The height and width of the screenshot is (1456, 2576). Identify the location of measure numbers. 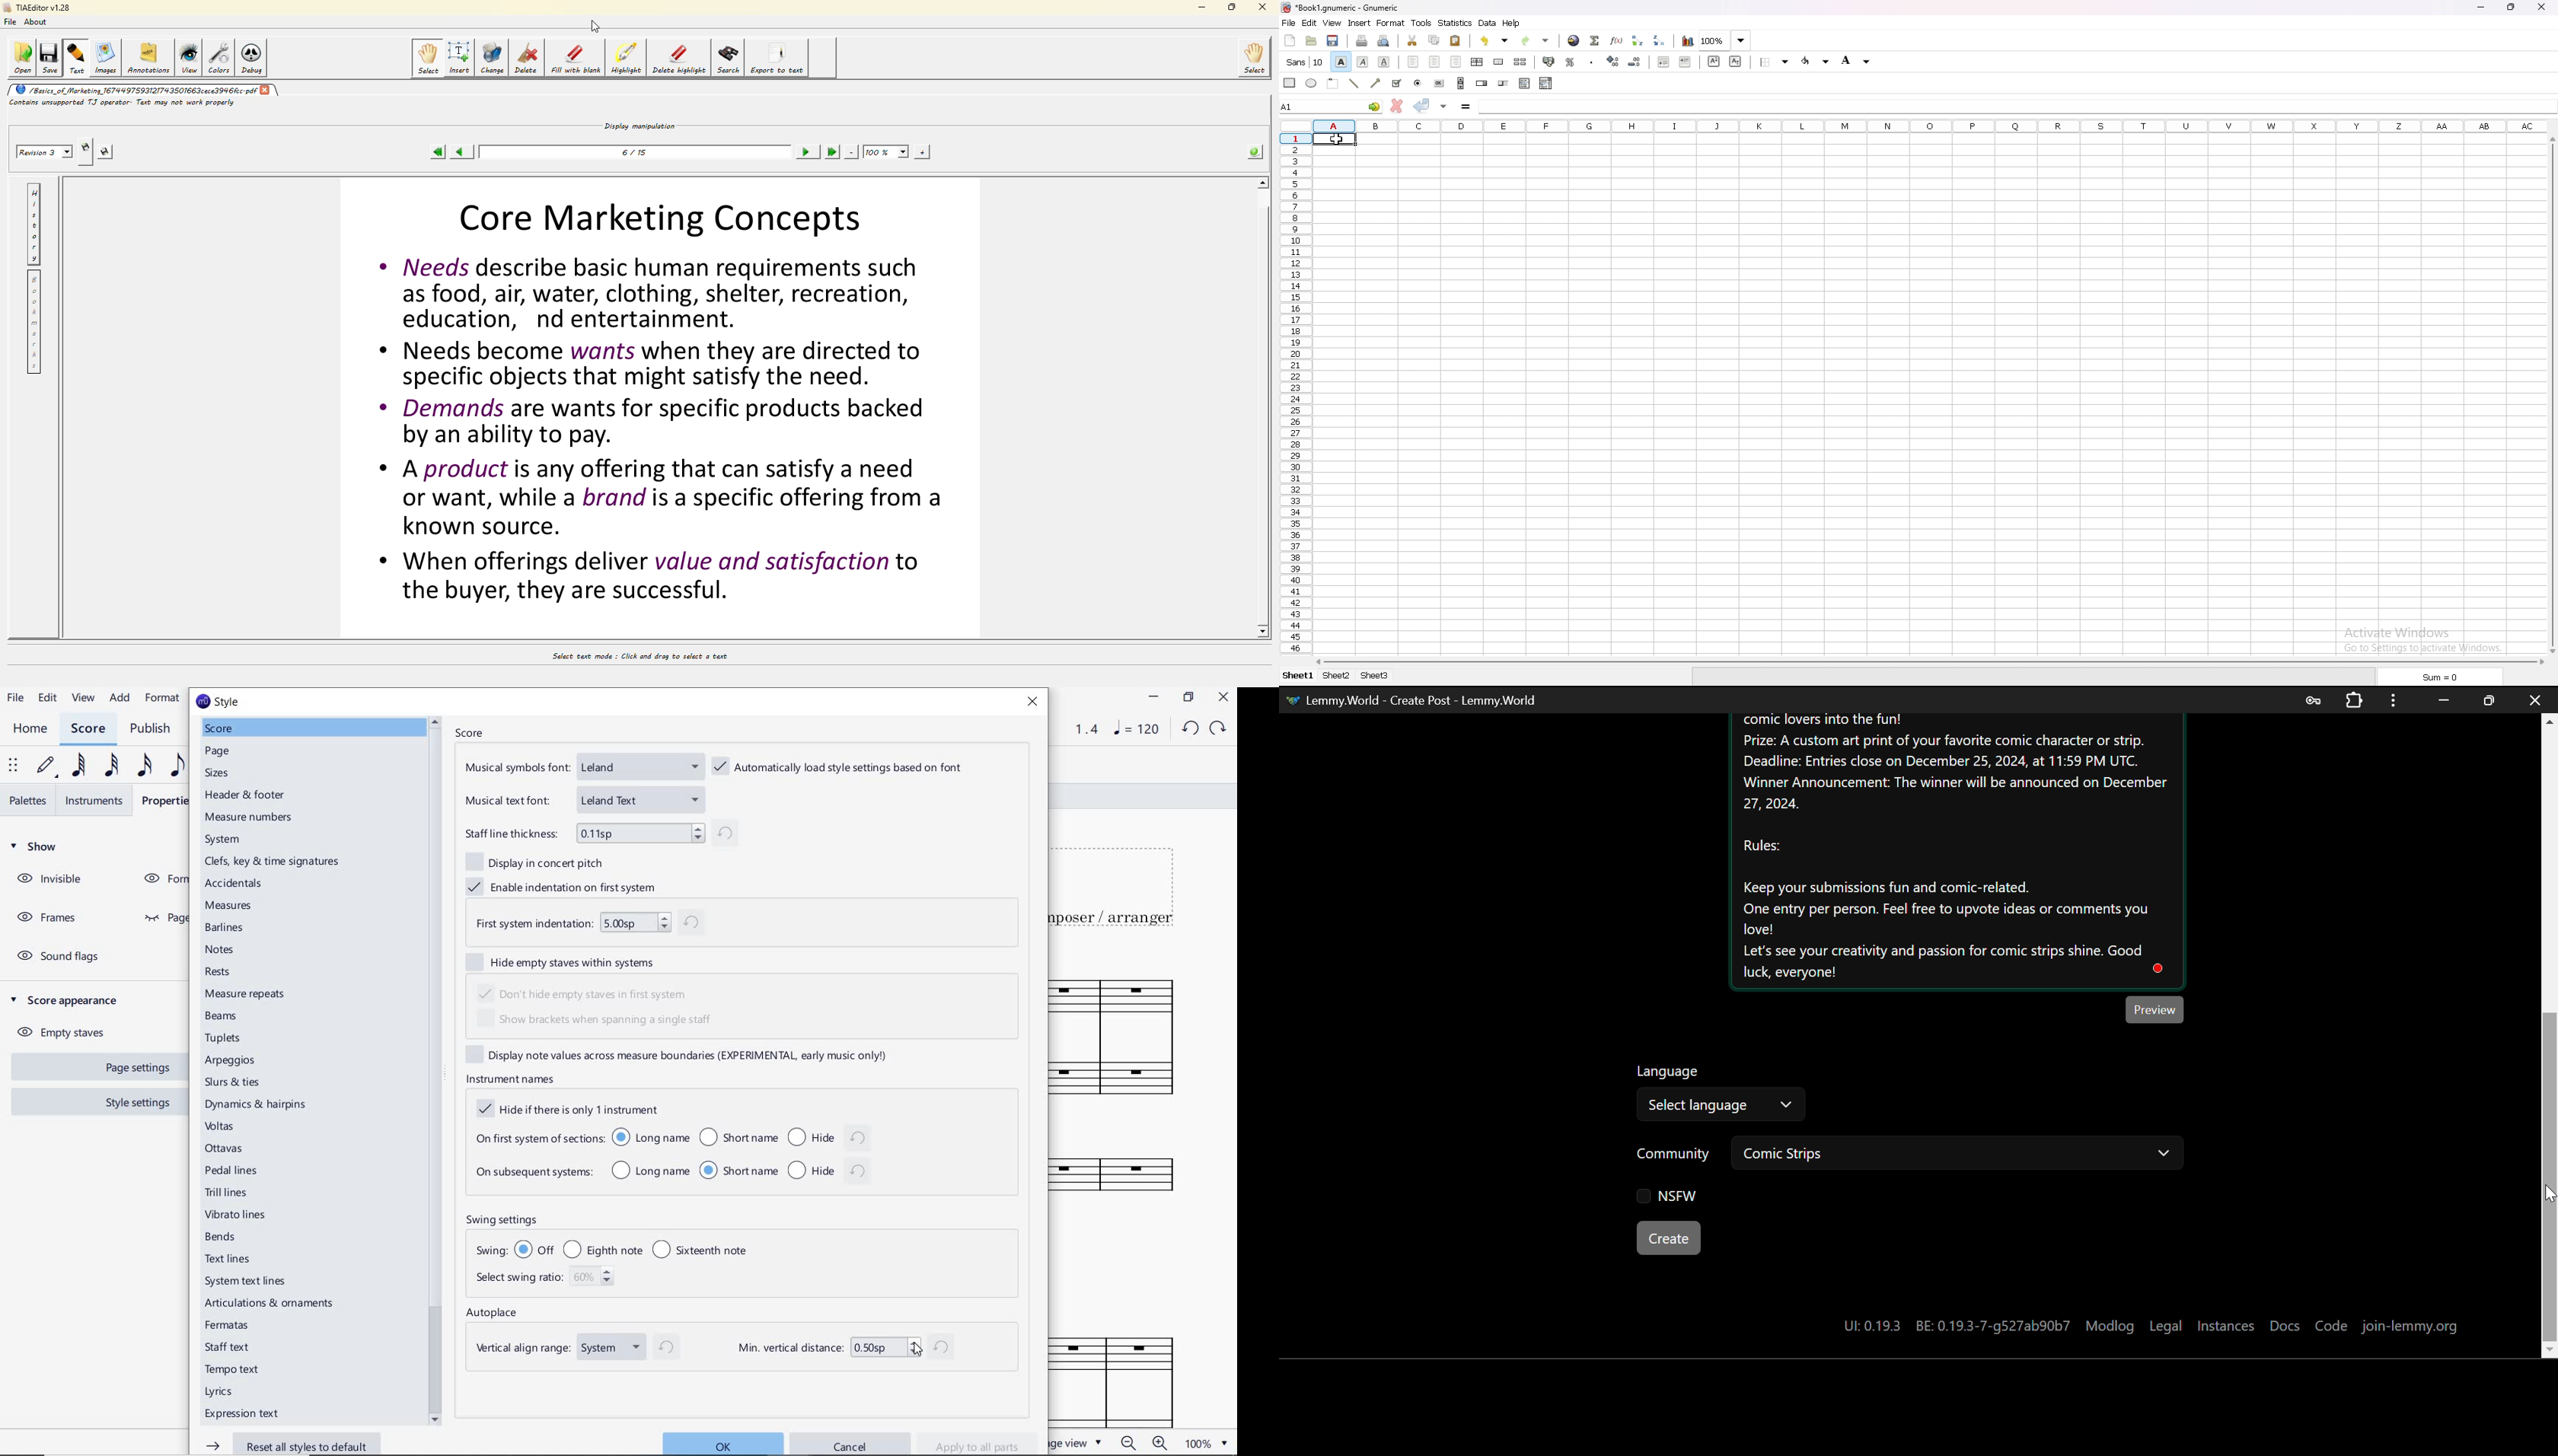
(249, 818).